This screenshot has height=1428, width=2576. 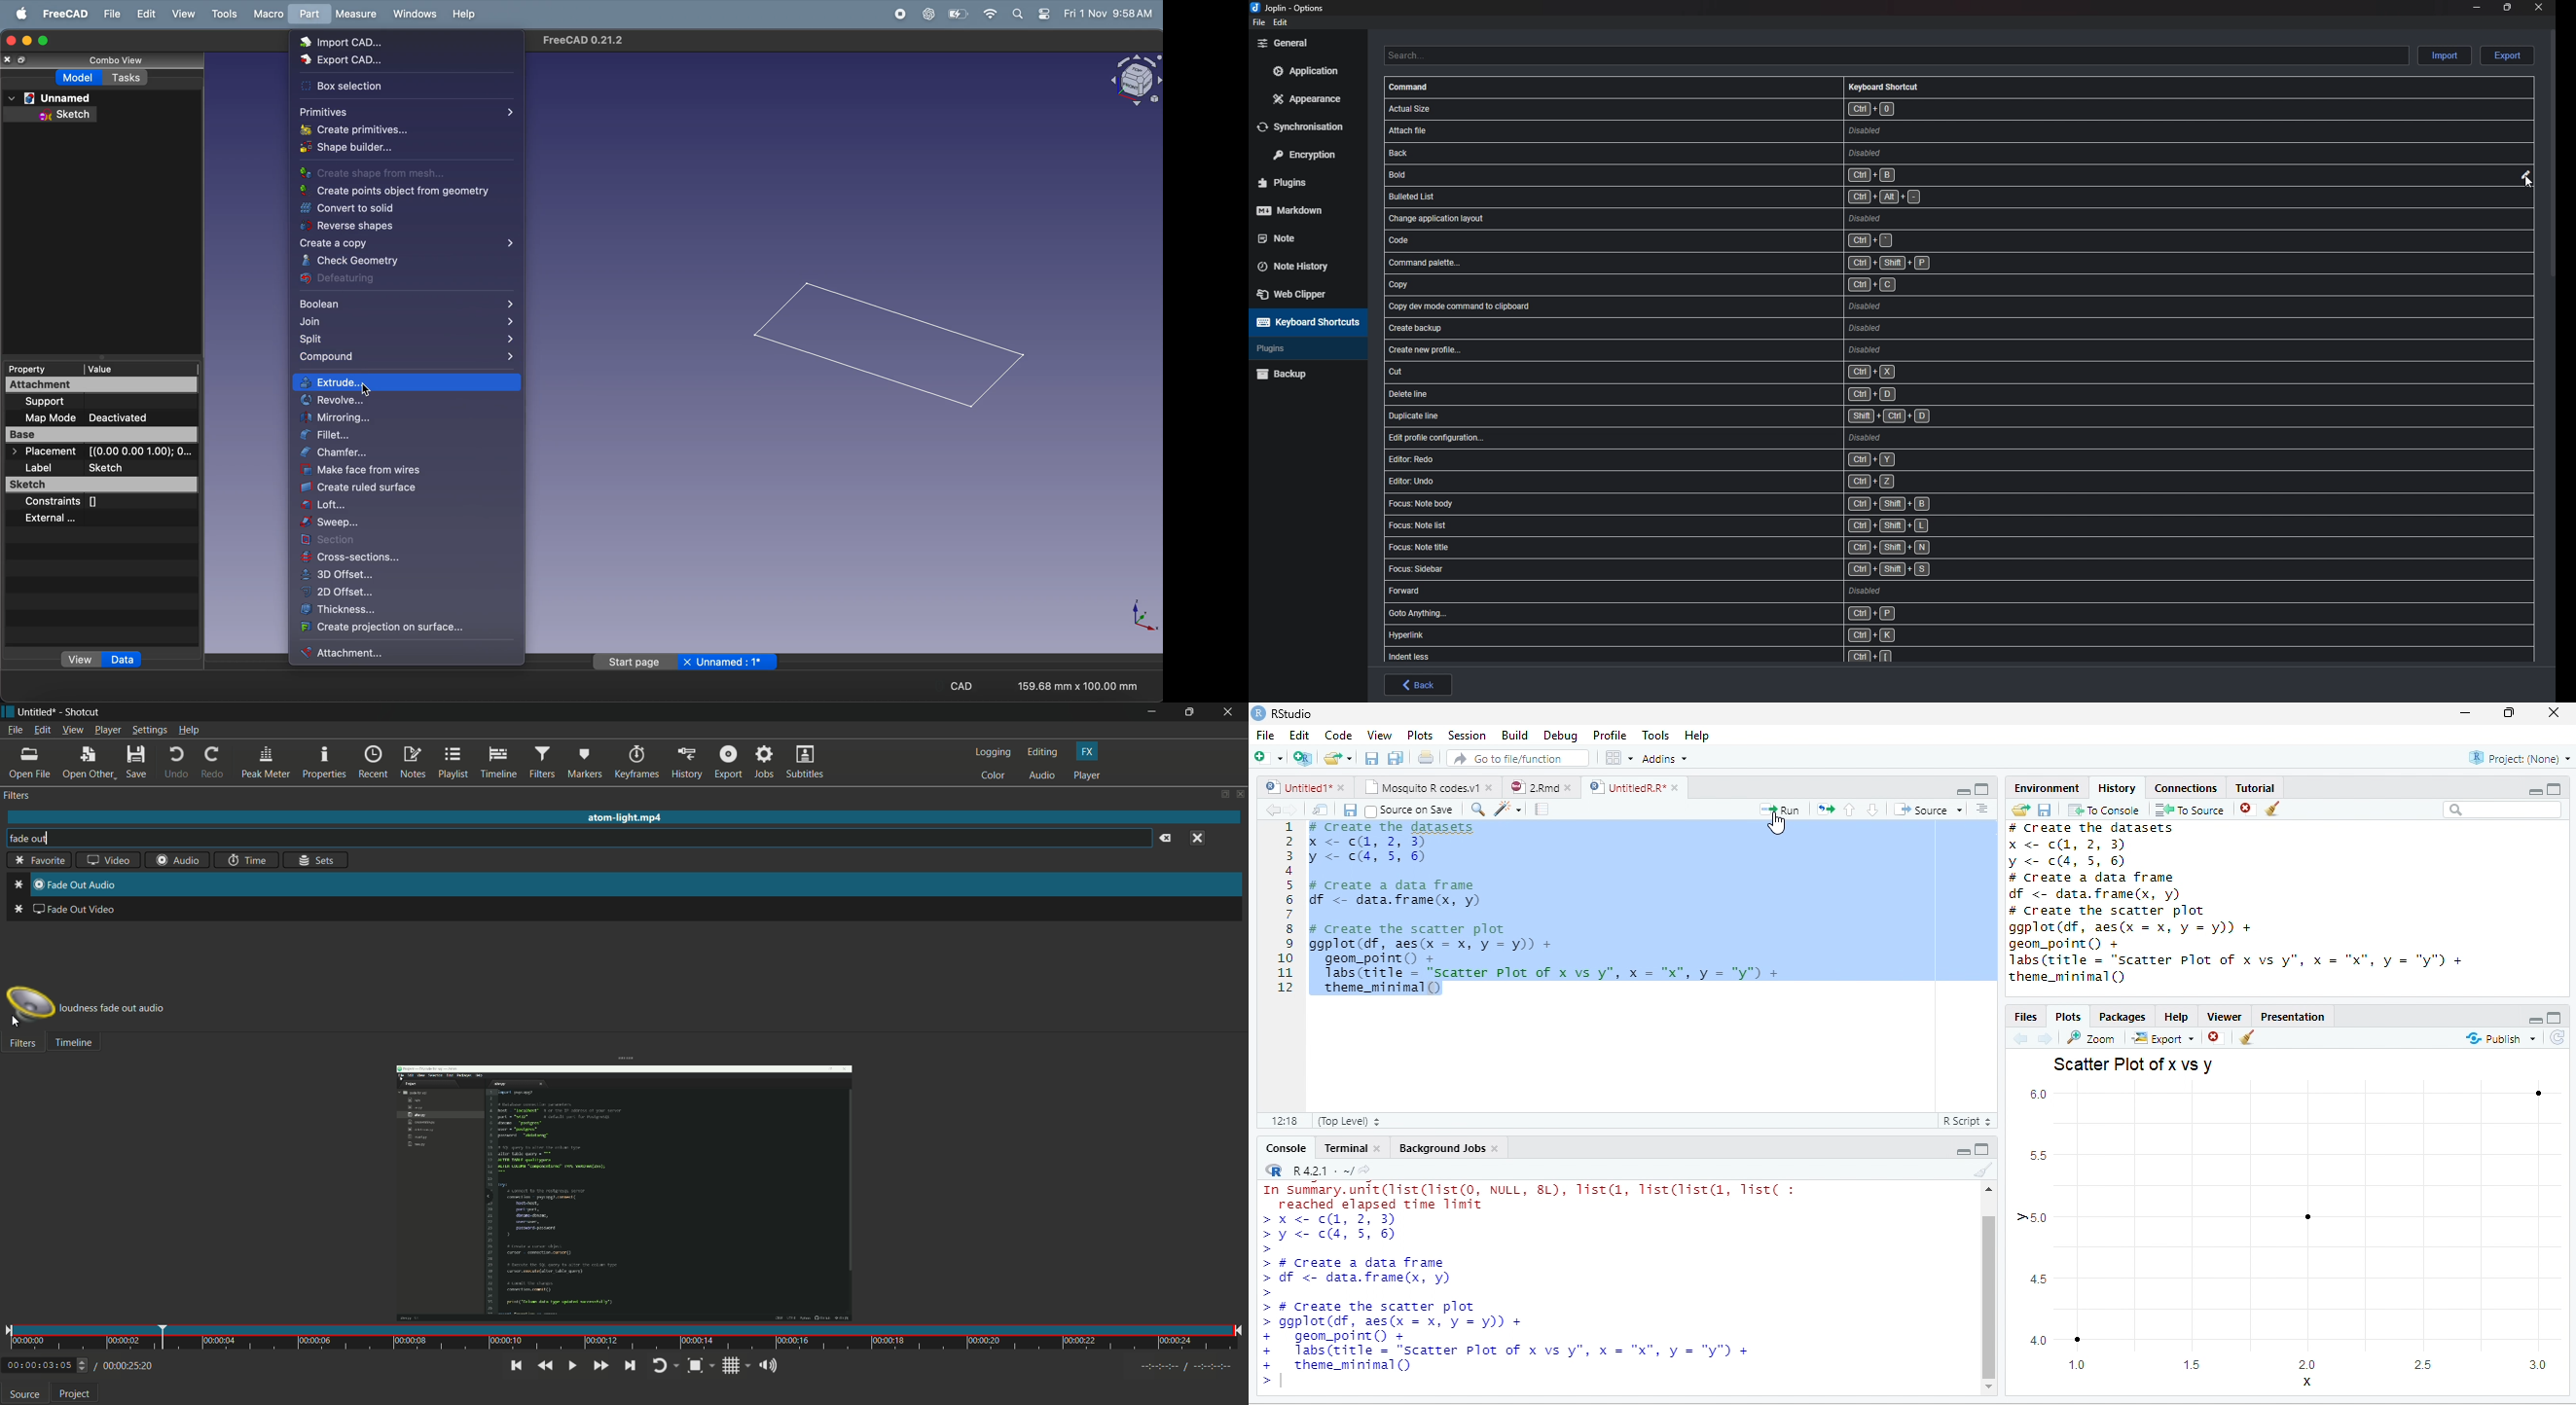 I want to click on undo, so click(x=174, y=763).